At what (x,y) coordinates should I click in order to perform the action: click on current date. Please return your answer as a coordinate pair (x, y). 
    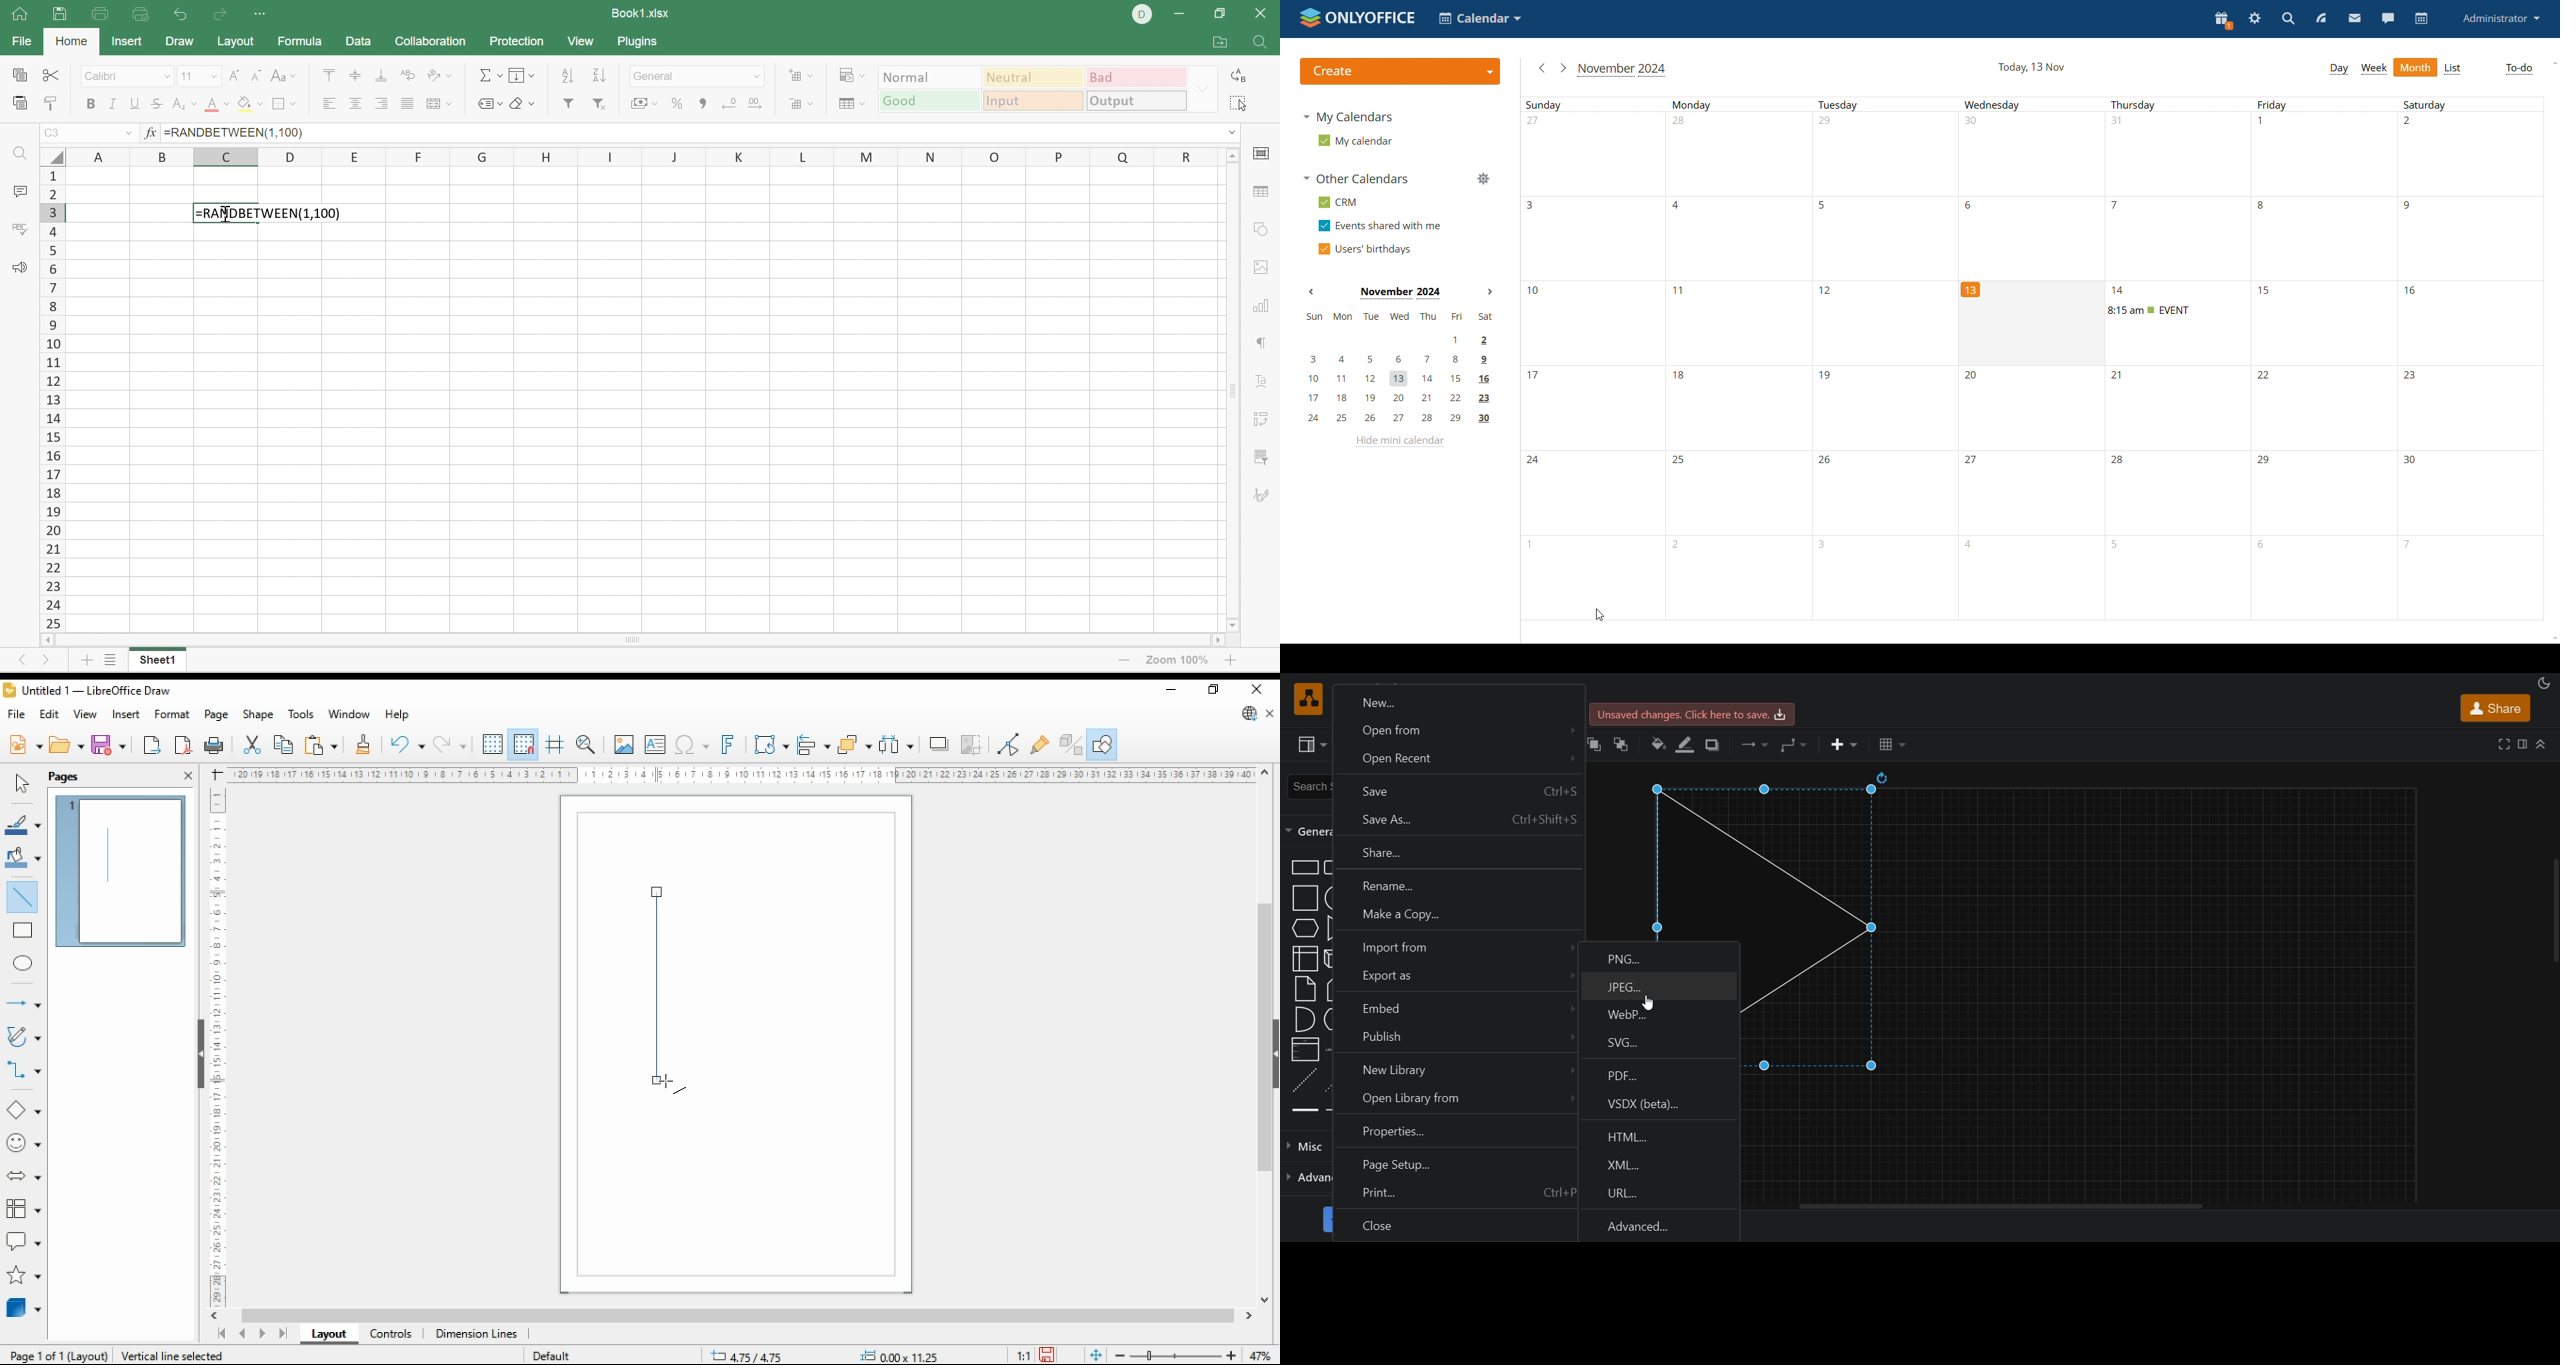
    Looking at the image, I should click on (2031, 68).